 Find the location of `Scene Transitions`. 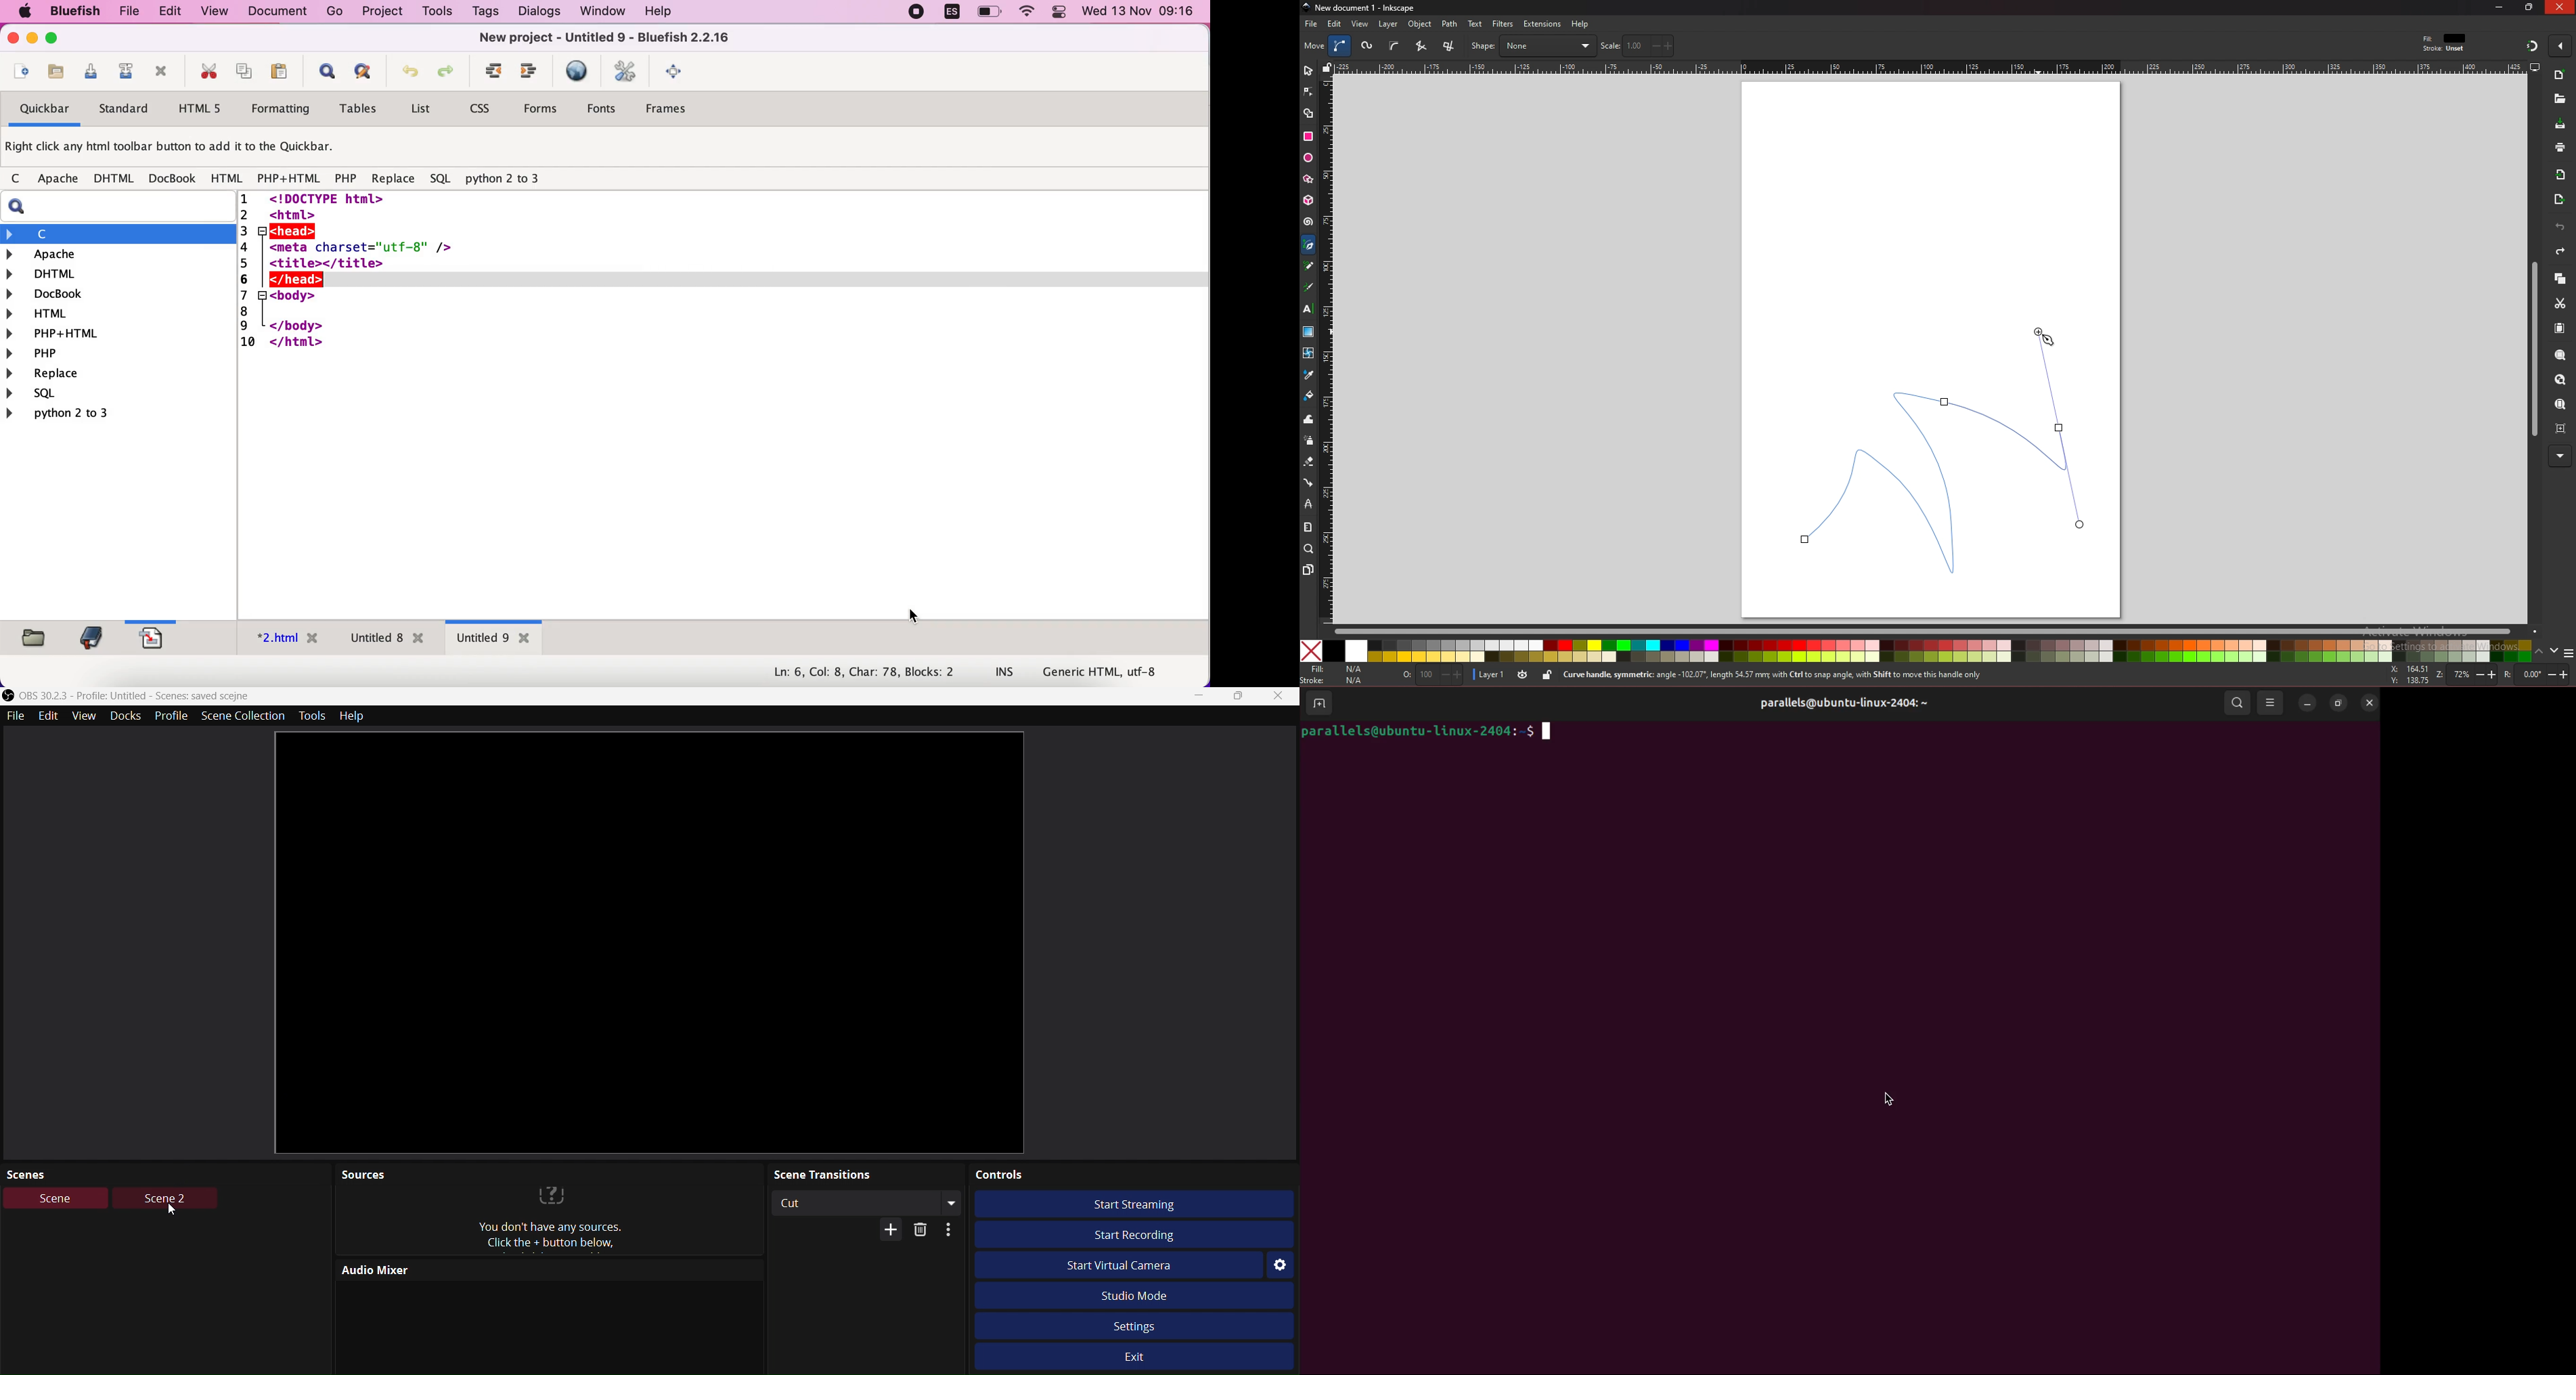

Scene Transitions is located at coordinates (862, 1173).